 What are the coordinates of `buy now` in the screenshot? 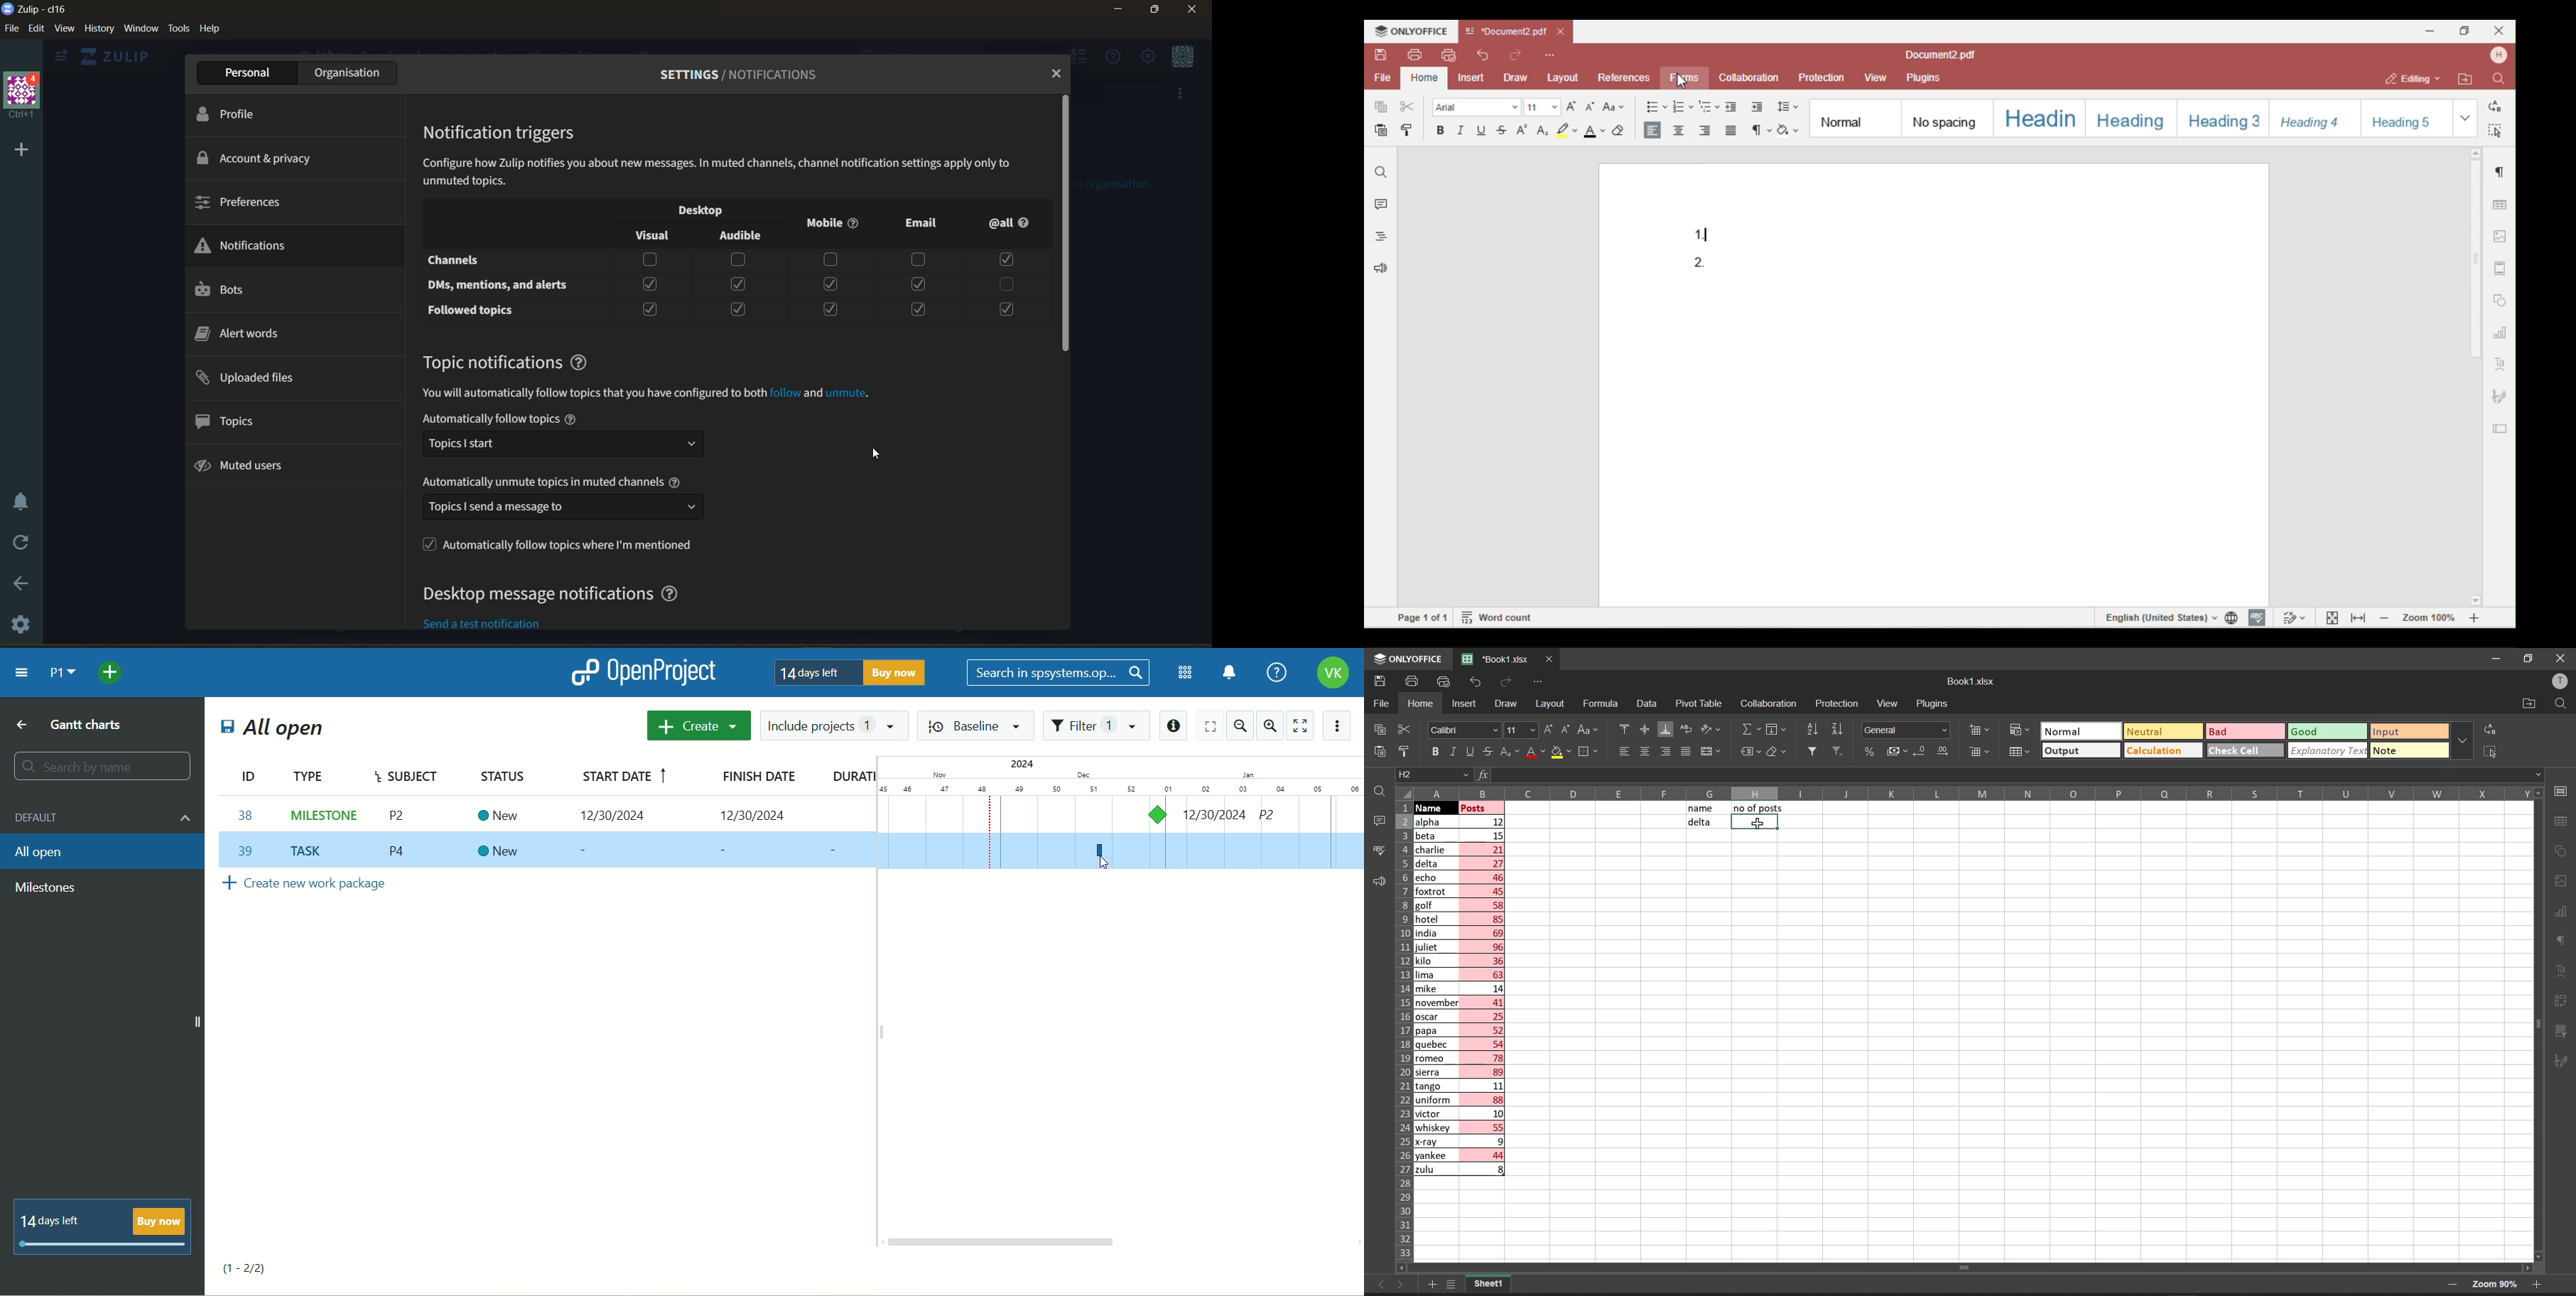 It's located at (900, 675).